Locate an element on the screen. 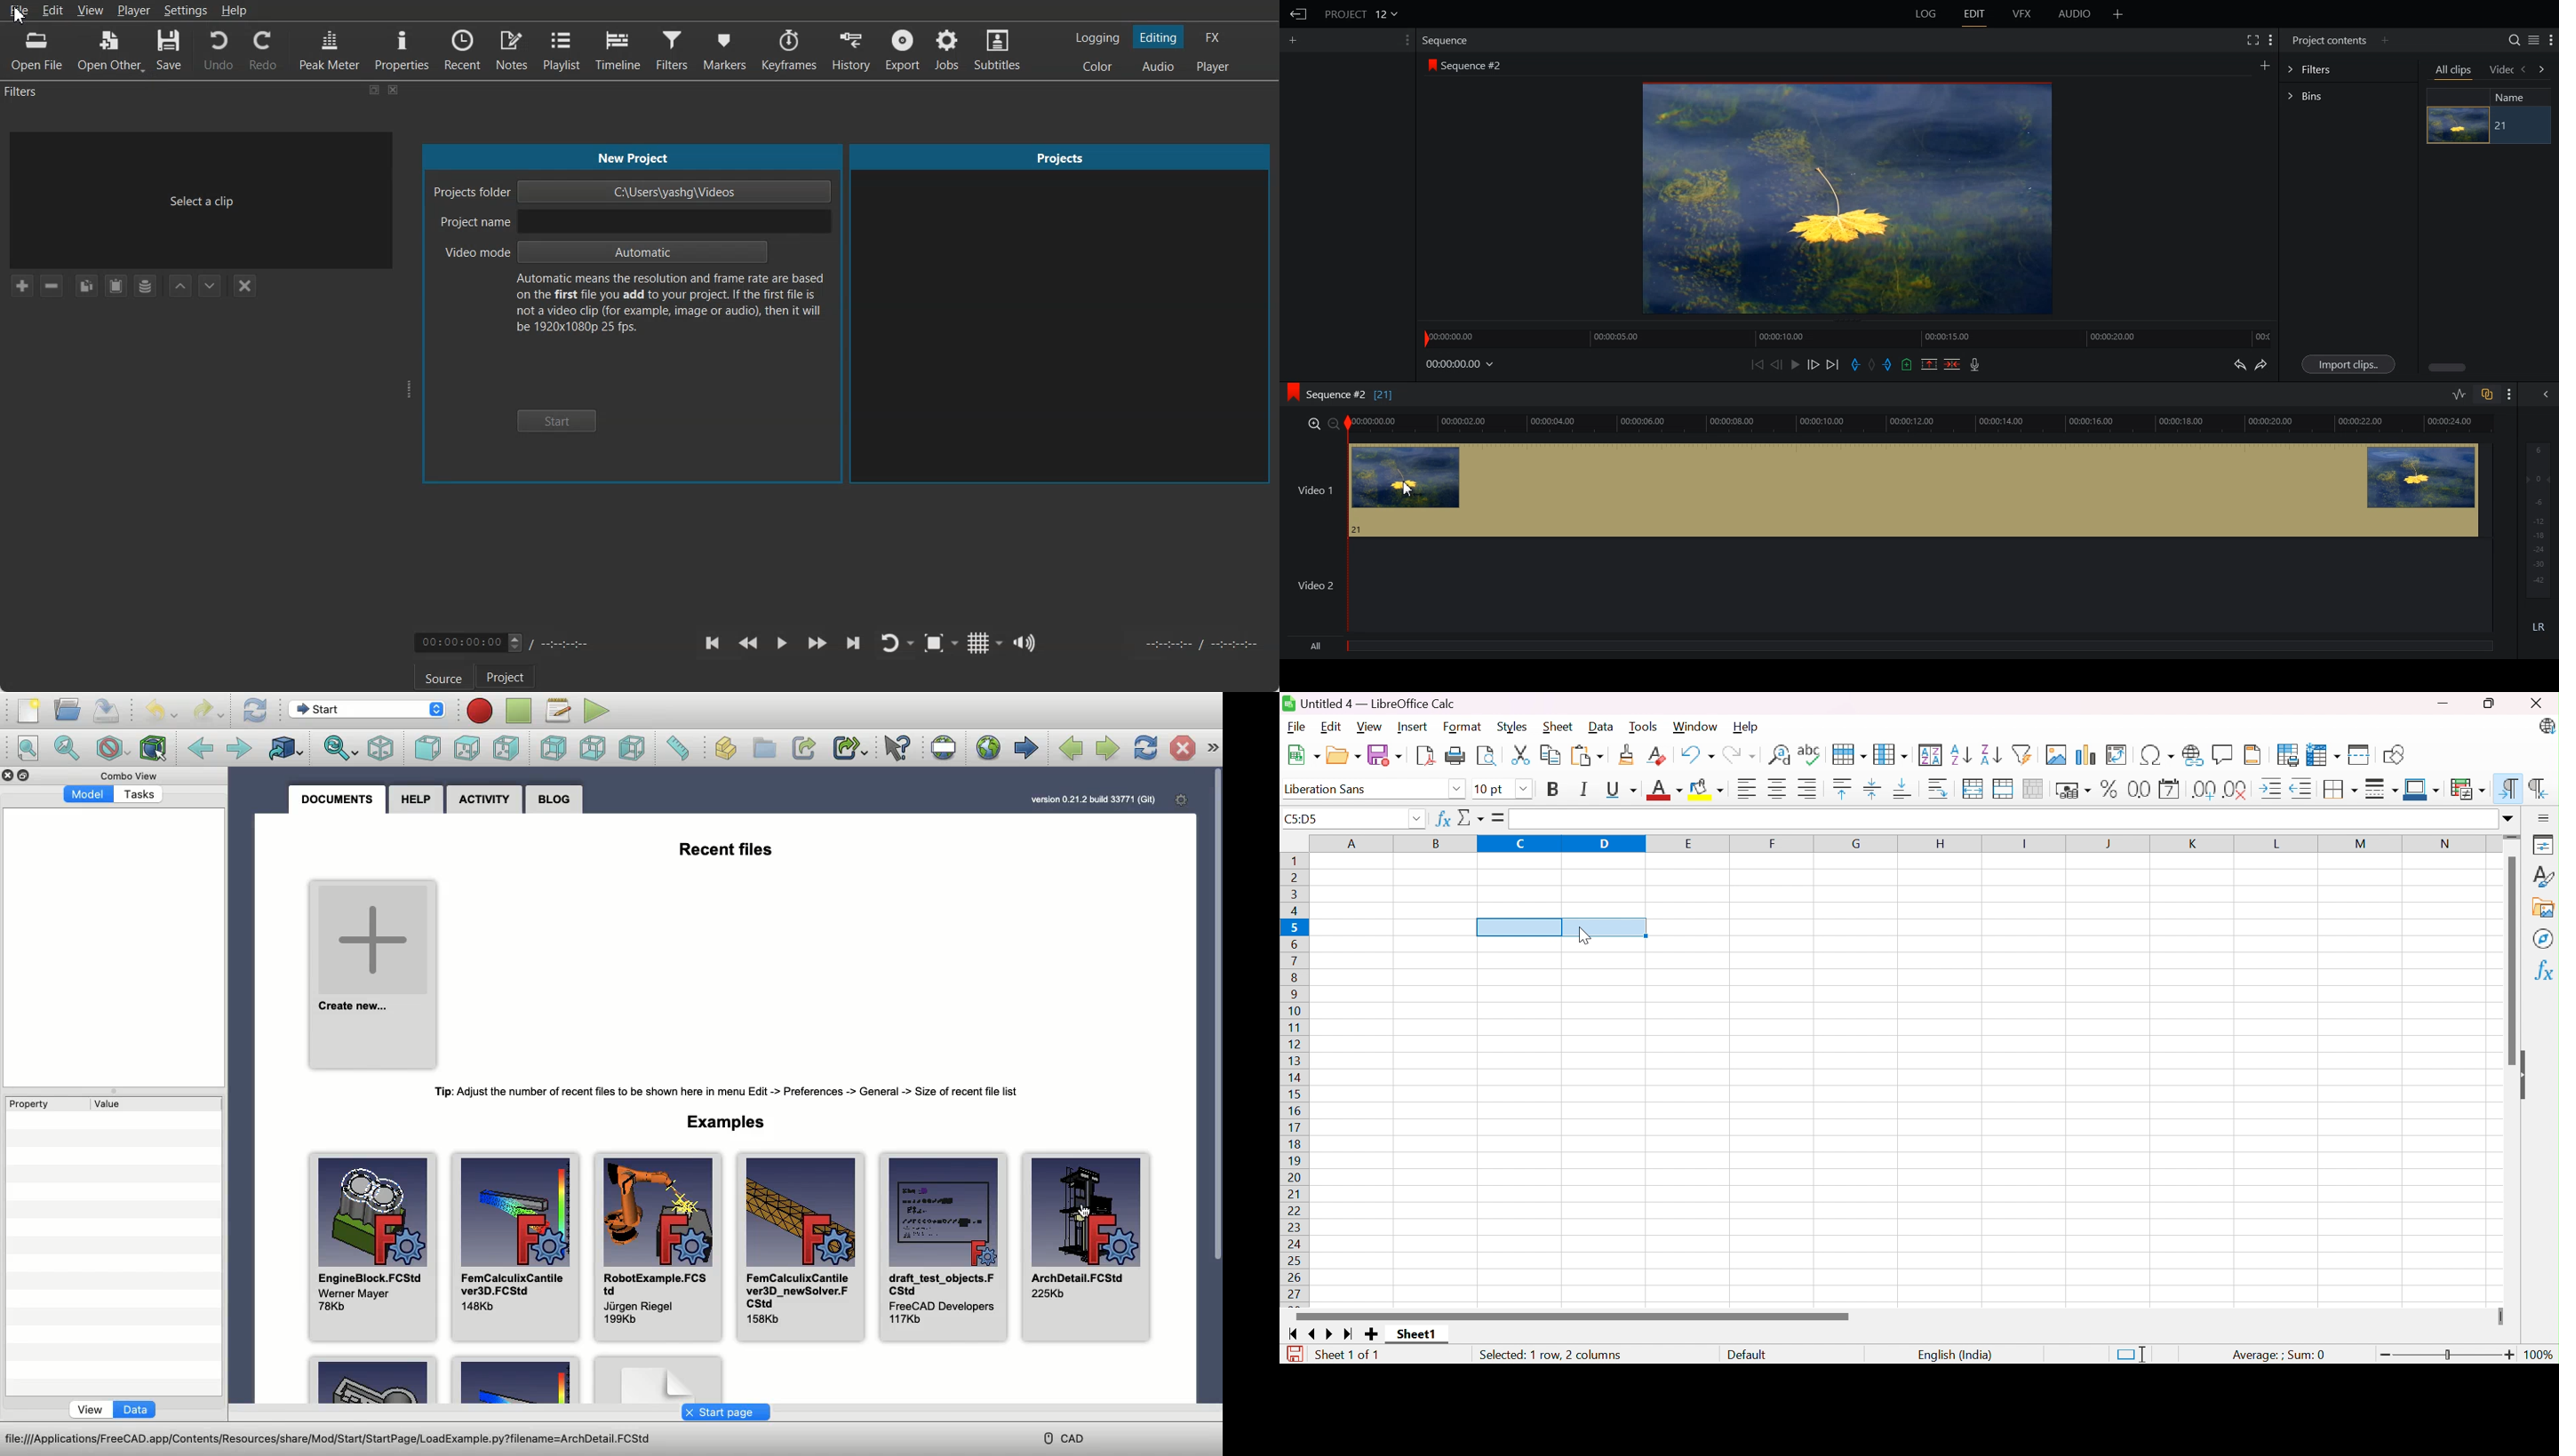 The height and width of the screenshot is (1456, 2576). Scroll to first sheet is located at coordinates (1290, 1336).